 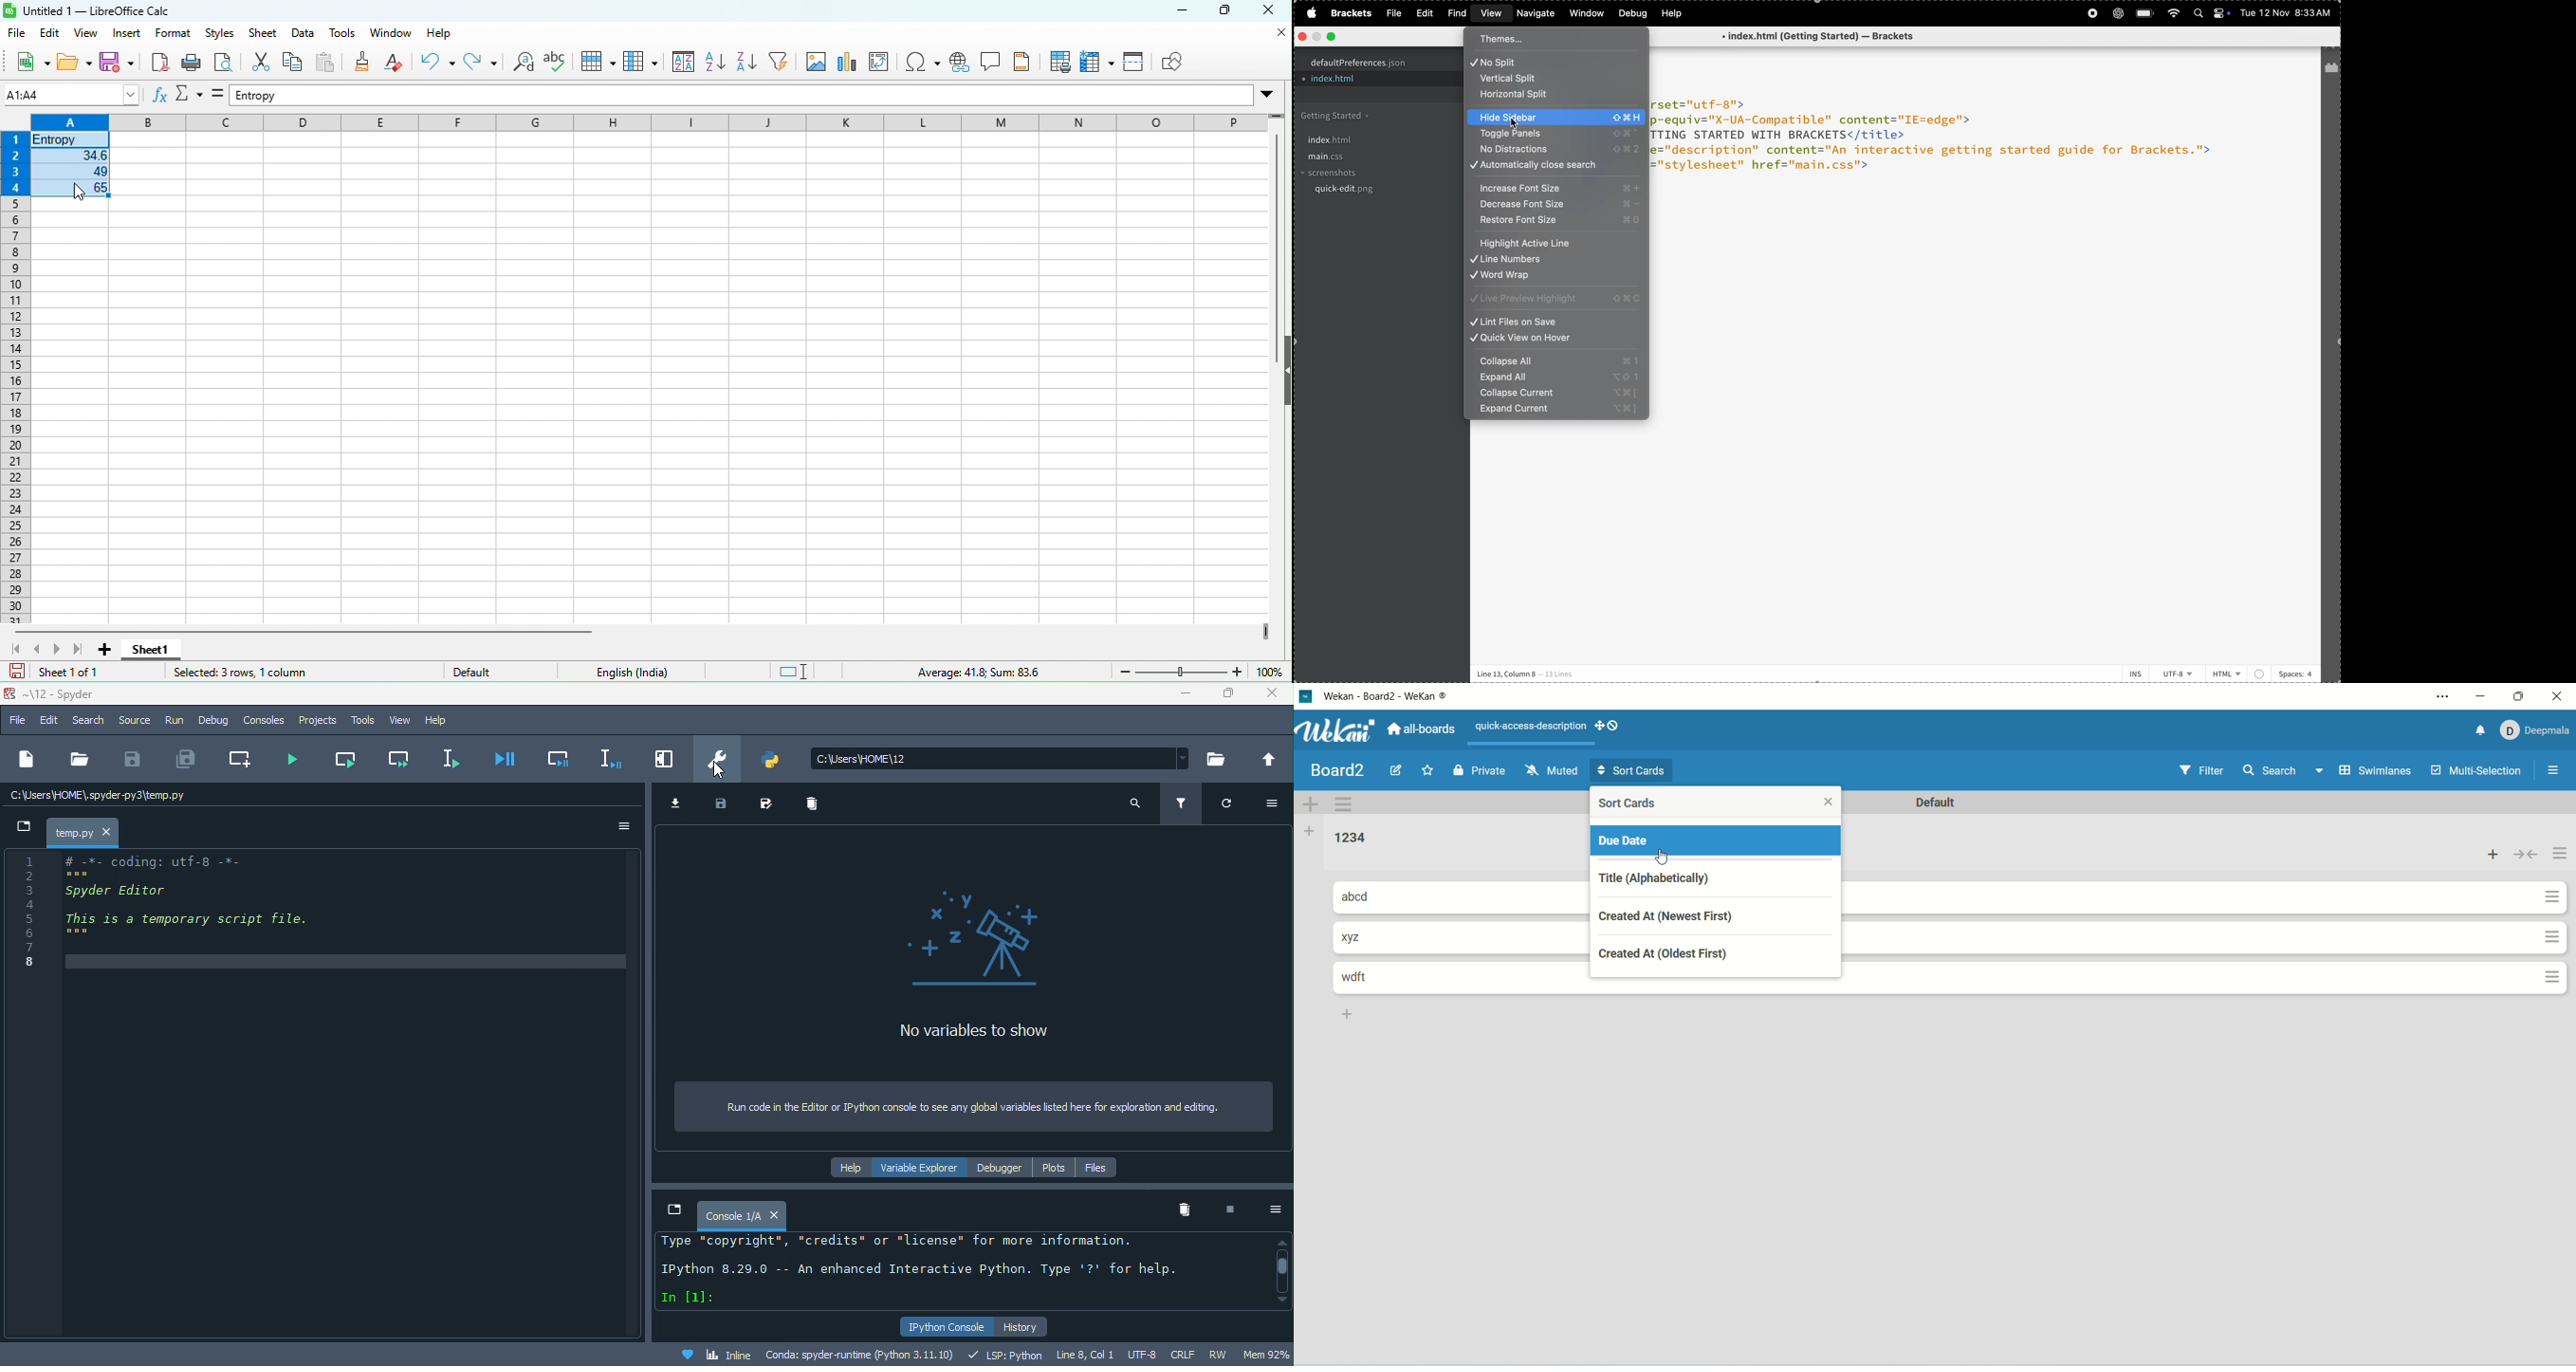 I want to click on edit, so click(x=51, y=721).